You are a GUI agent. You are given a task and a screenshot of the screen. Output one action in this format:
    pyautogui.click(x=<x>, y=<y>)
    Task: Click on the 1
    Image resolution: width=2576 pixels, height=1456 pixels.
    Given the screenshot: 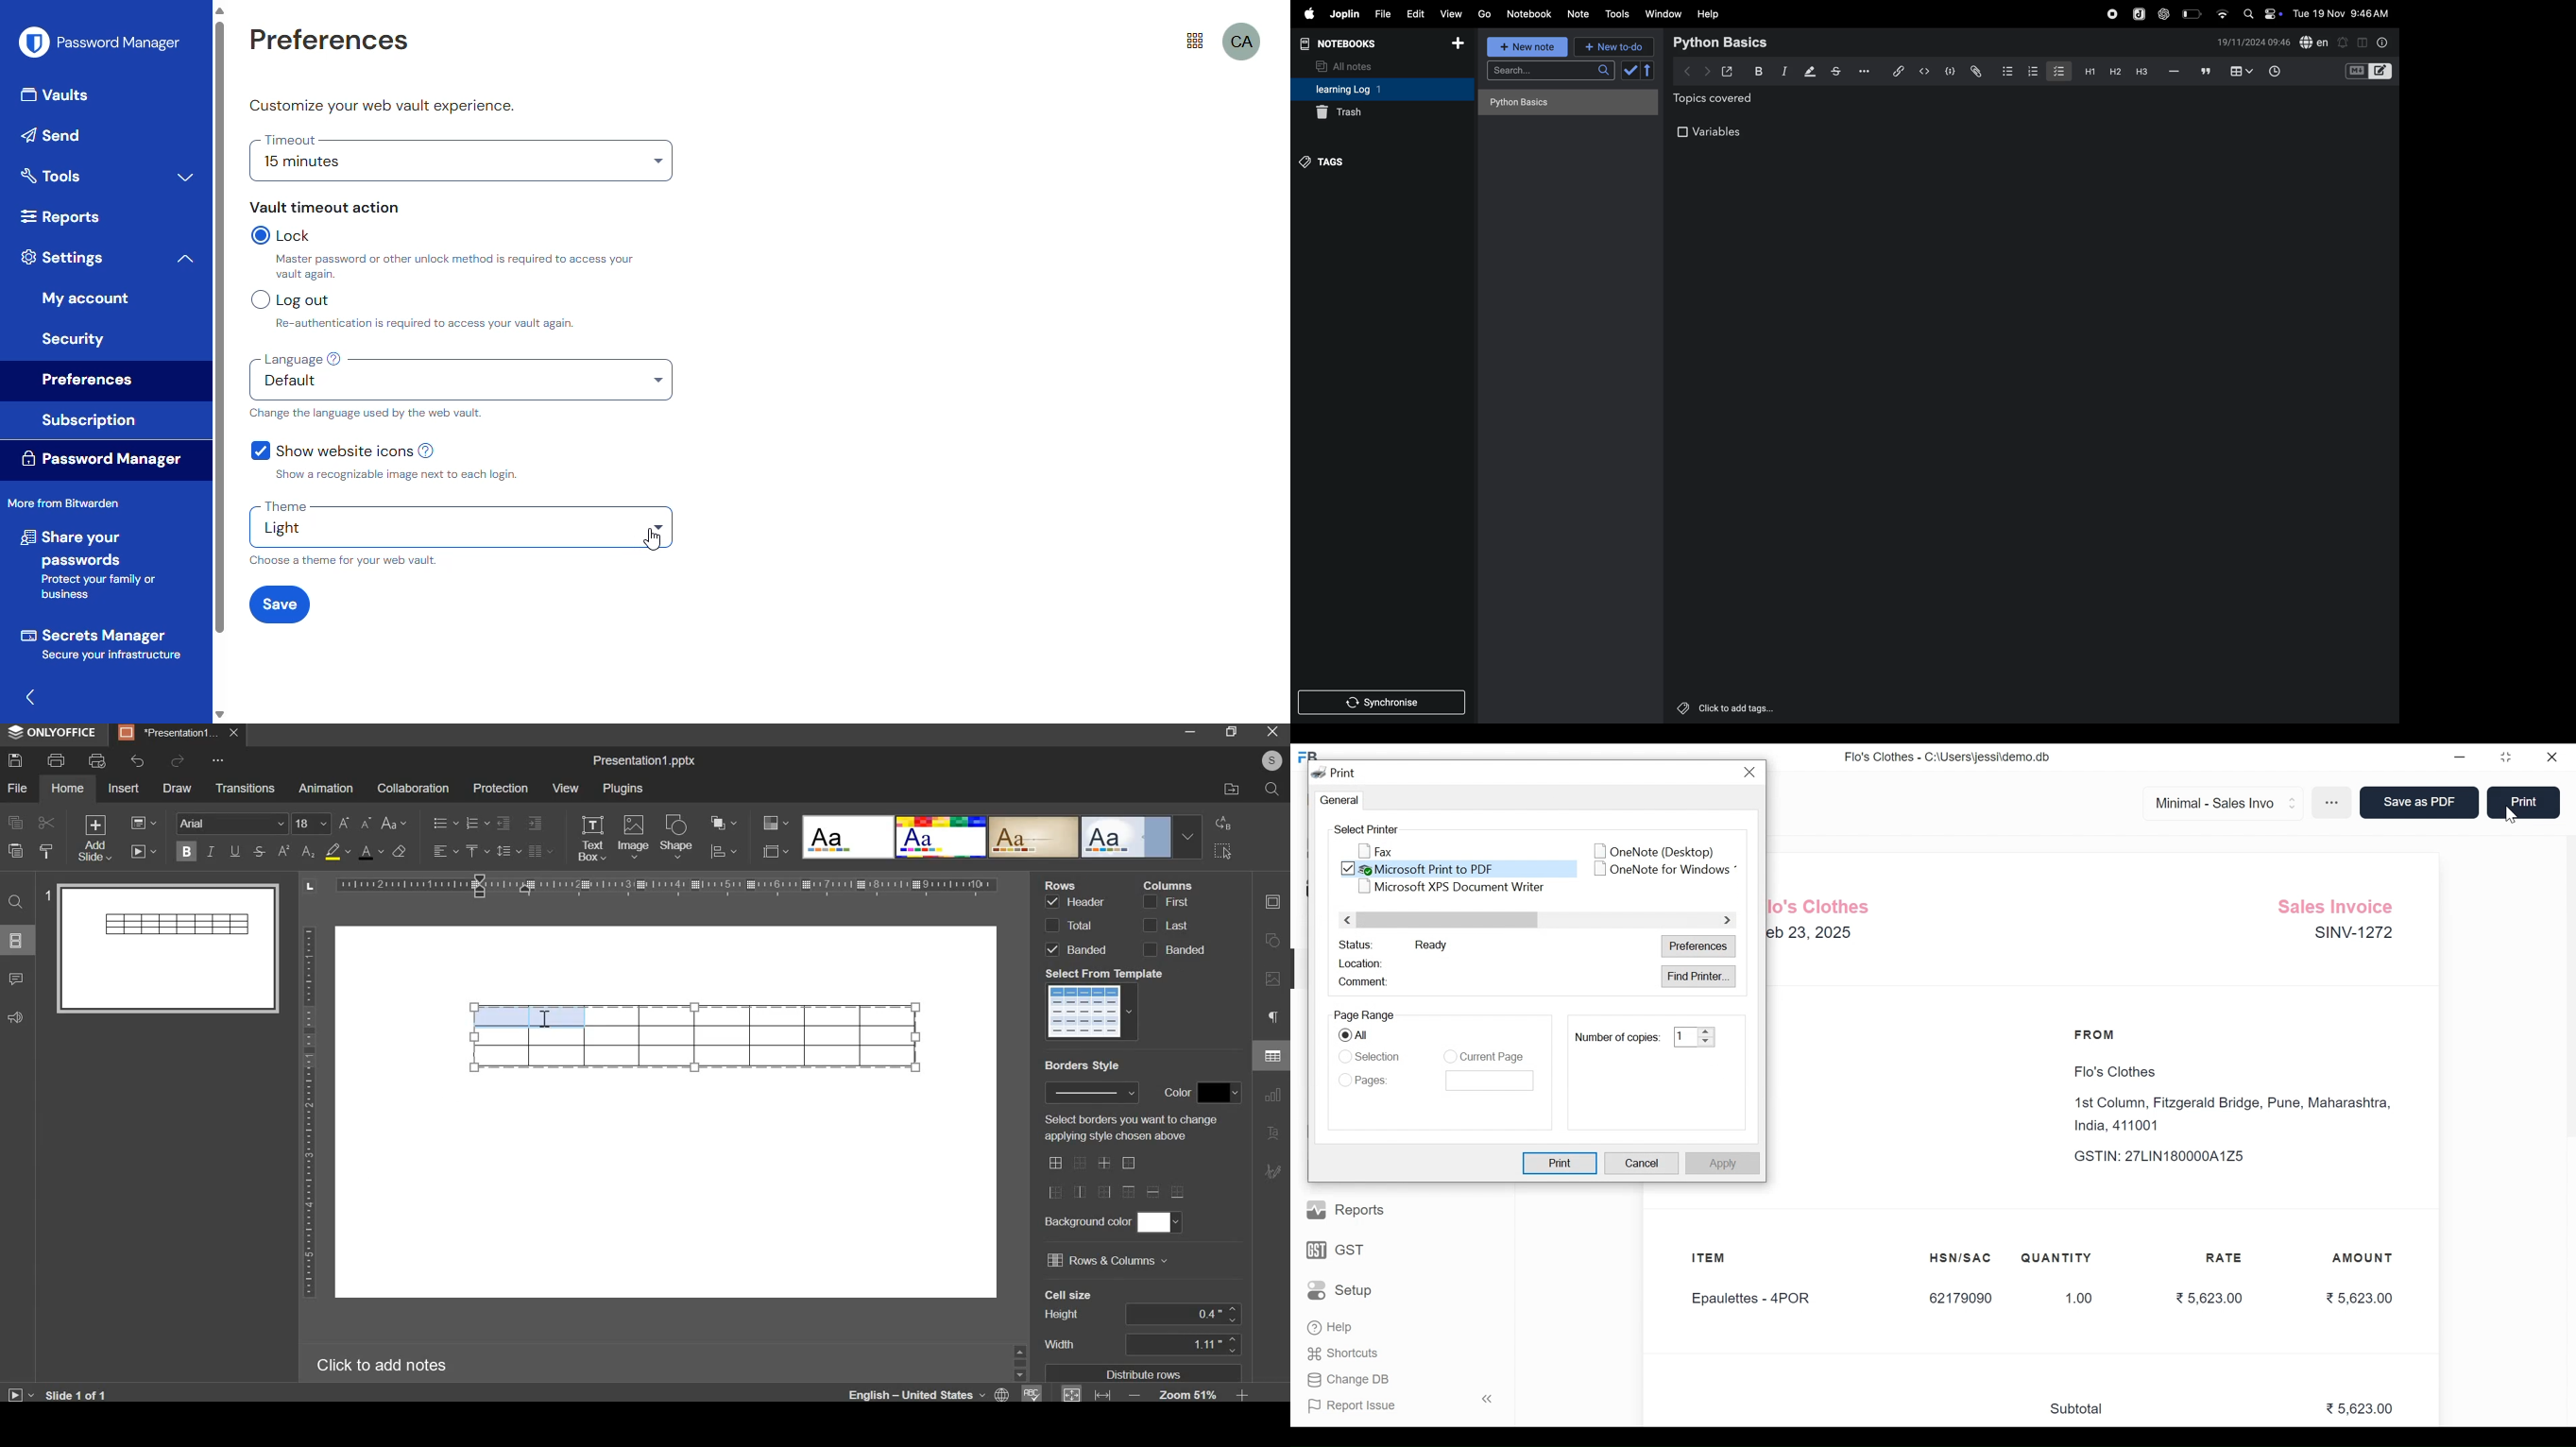 What is the action you would take?
    pyautogui.click(x=1684, y=1036)
    